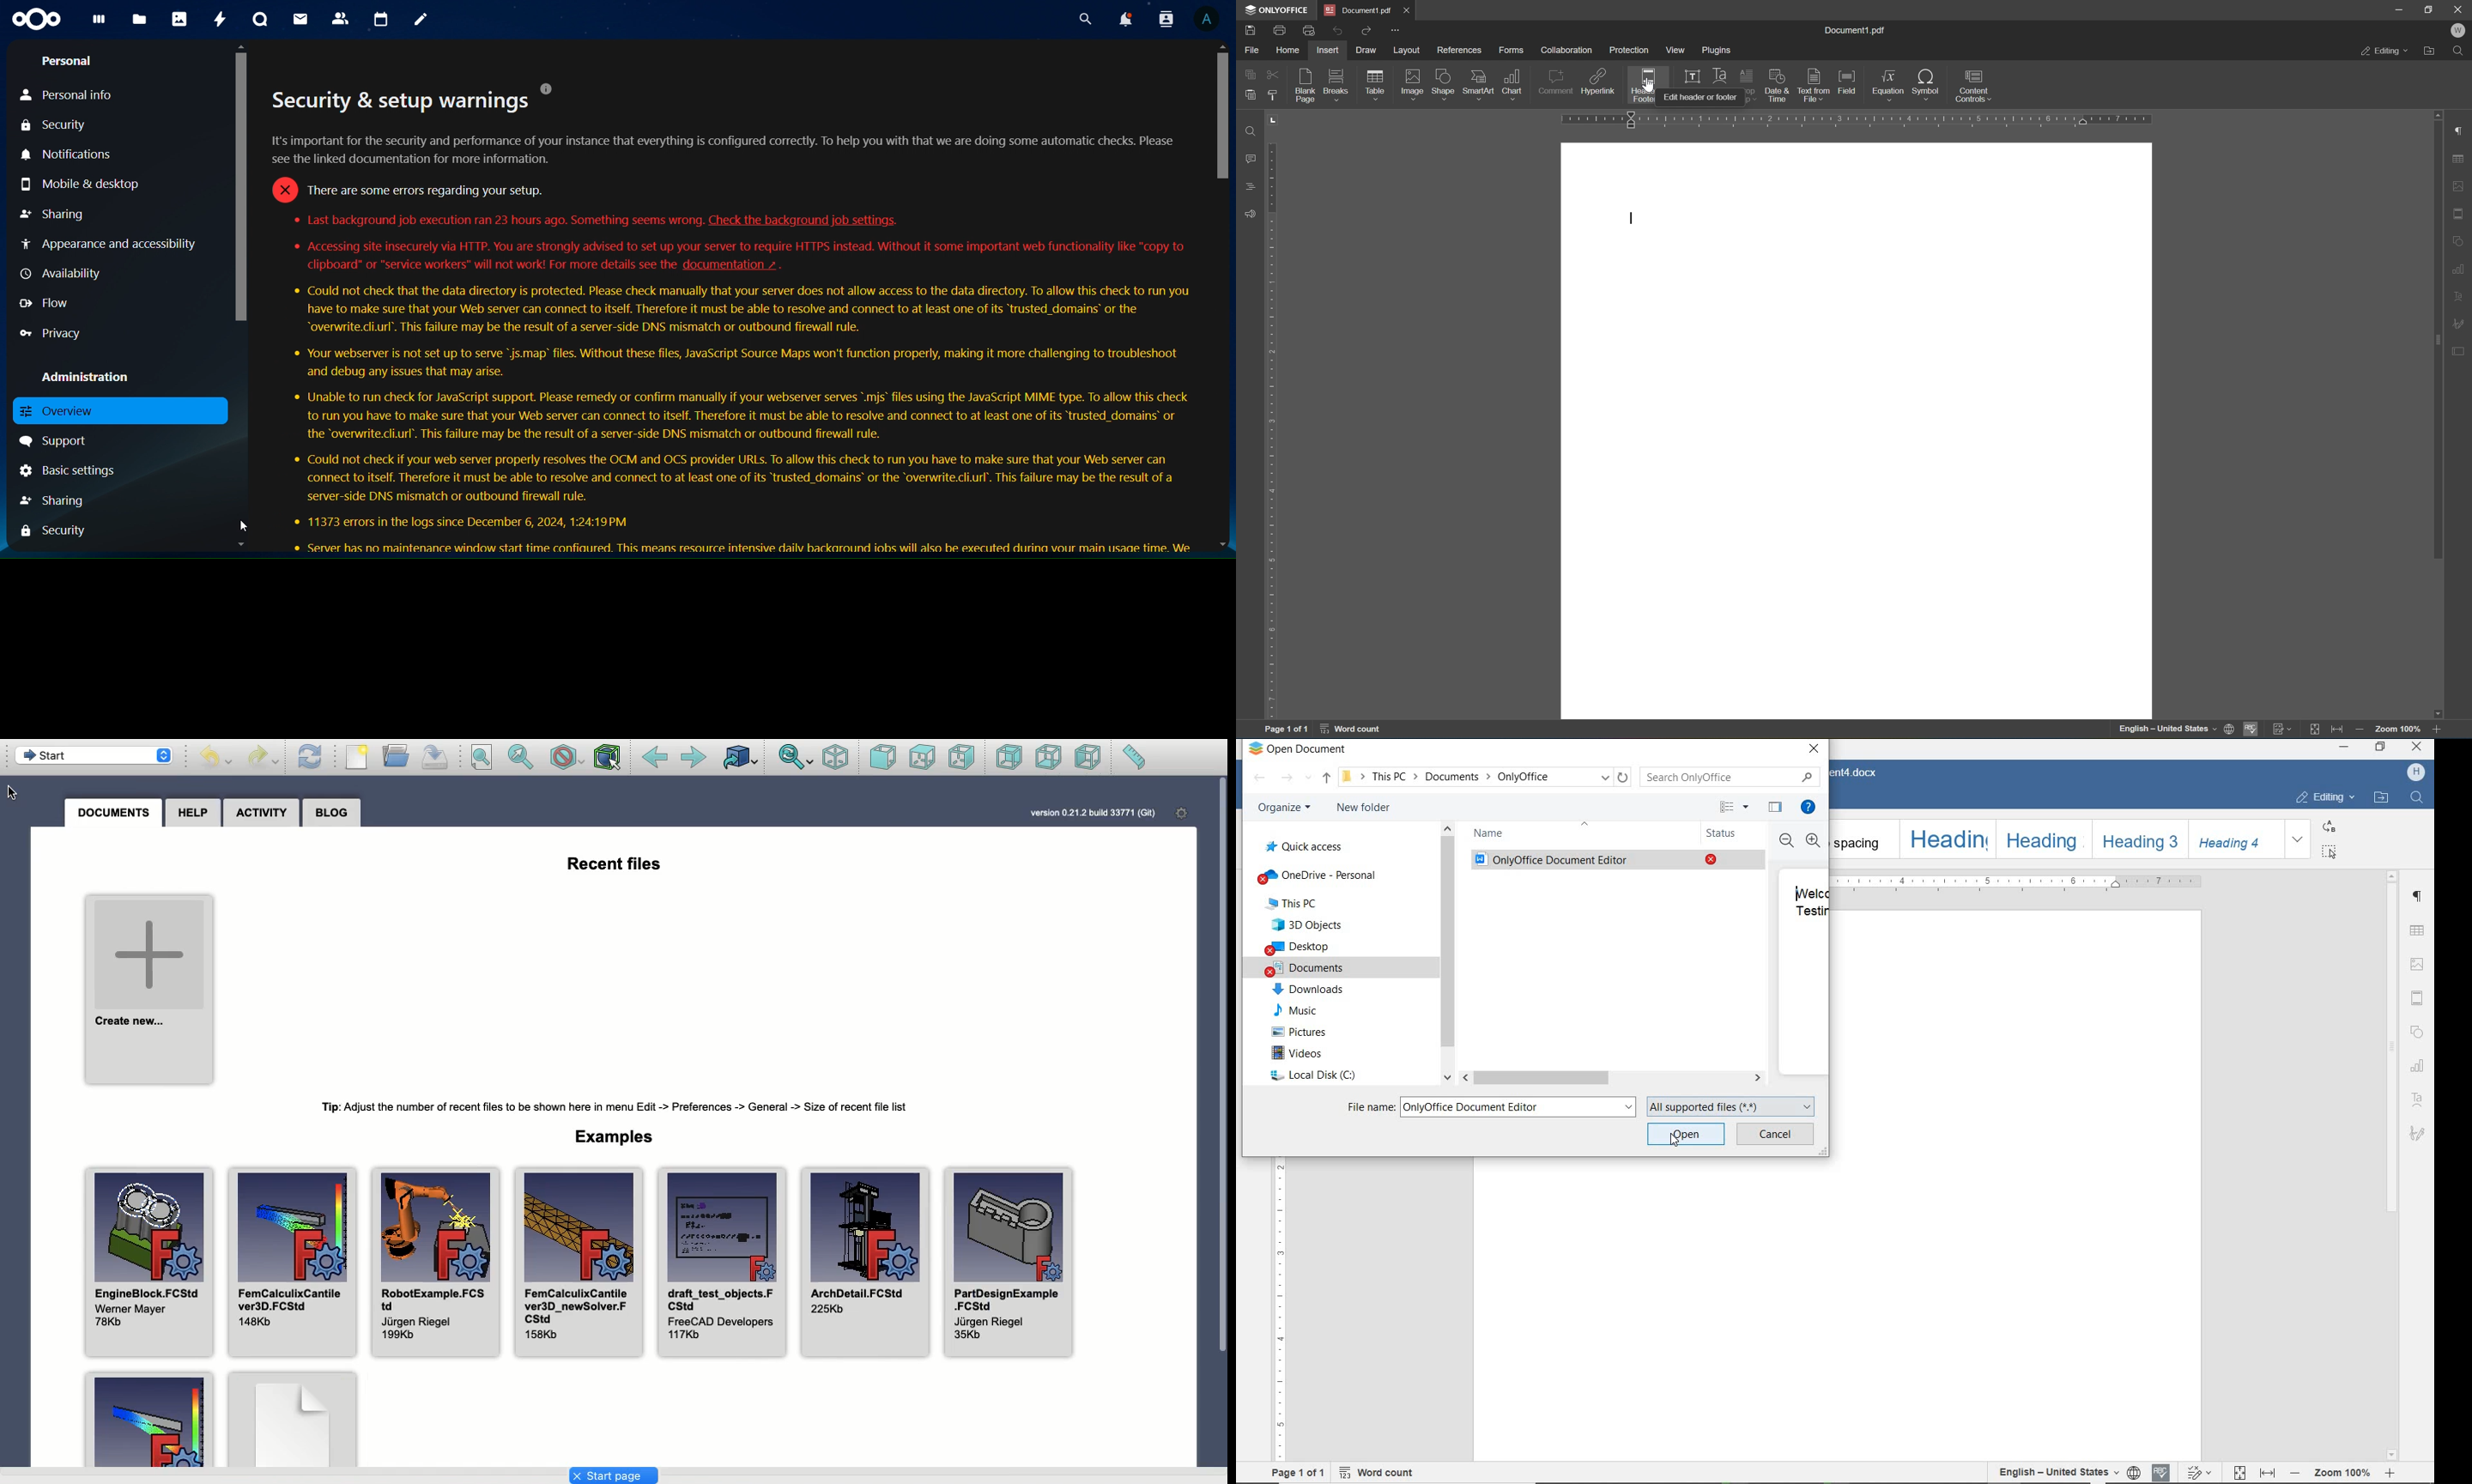 This screenshot has height=1484, width=2492. I want to click on Bounding box, so click(607, 757).